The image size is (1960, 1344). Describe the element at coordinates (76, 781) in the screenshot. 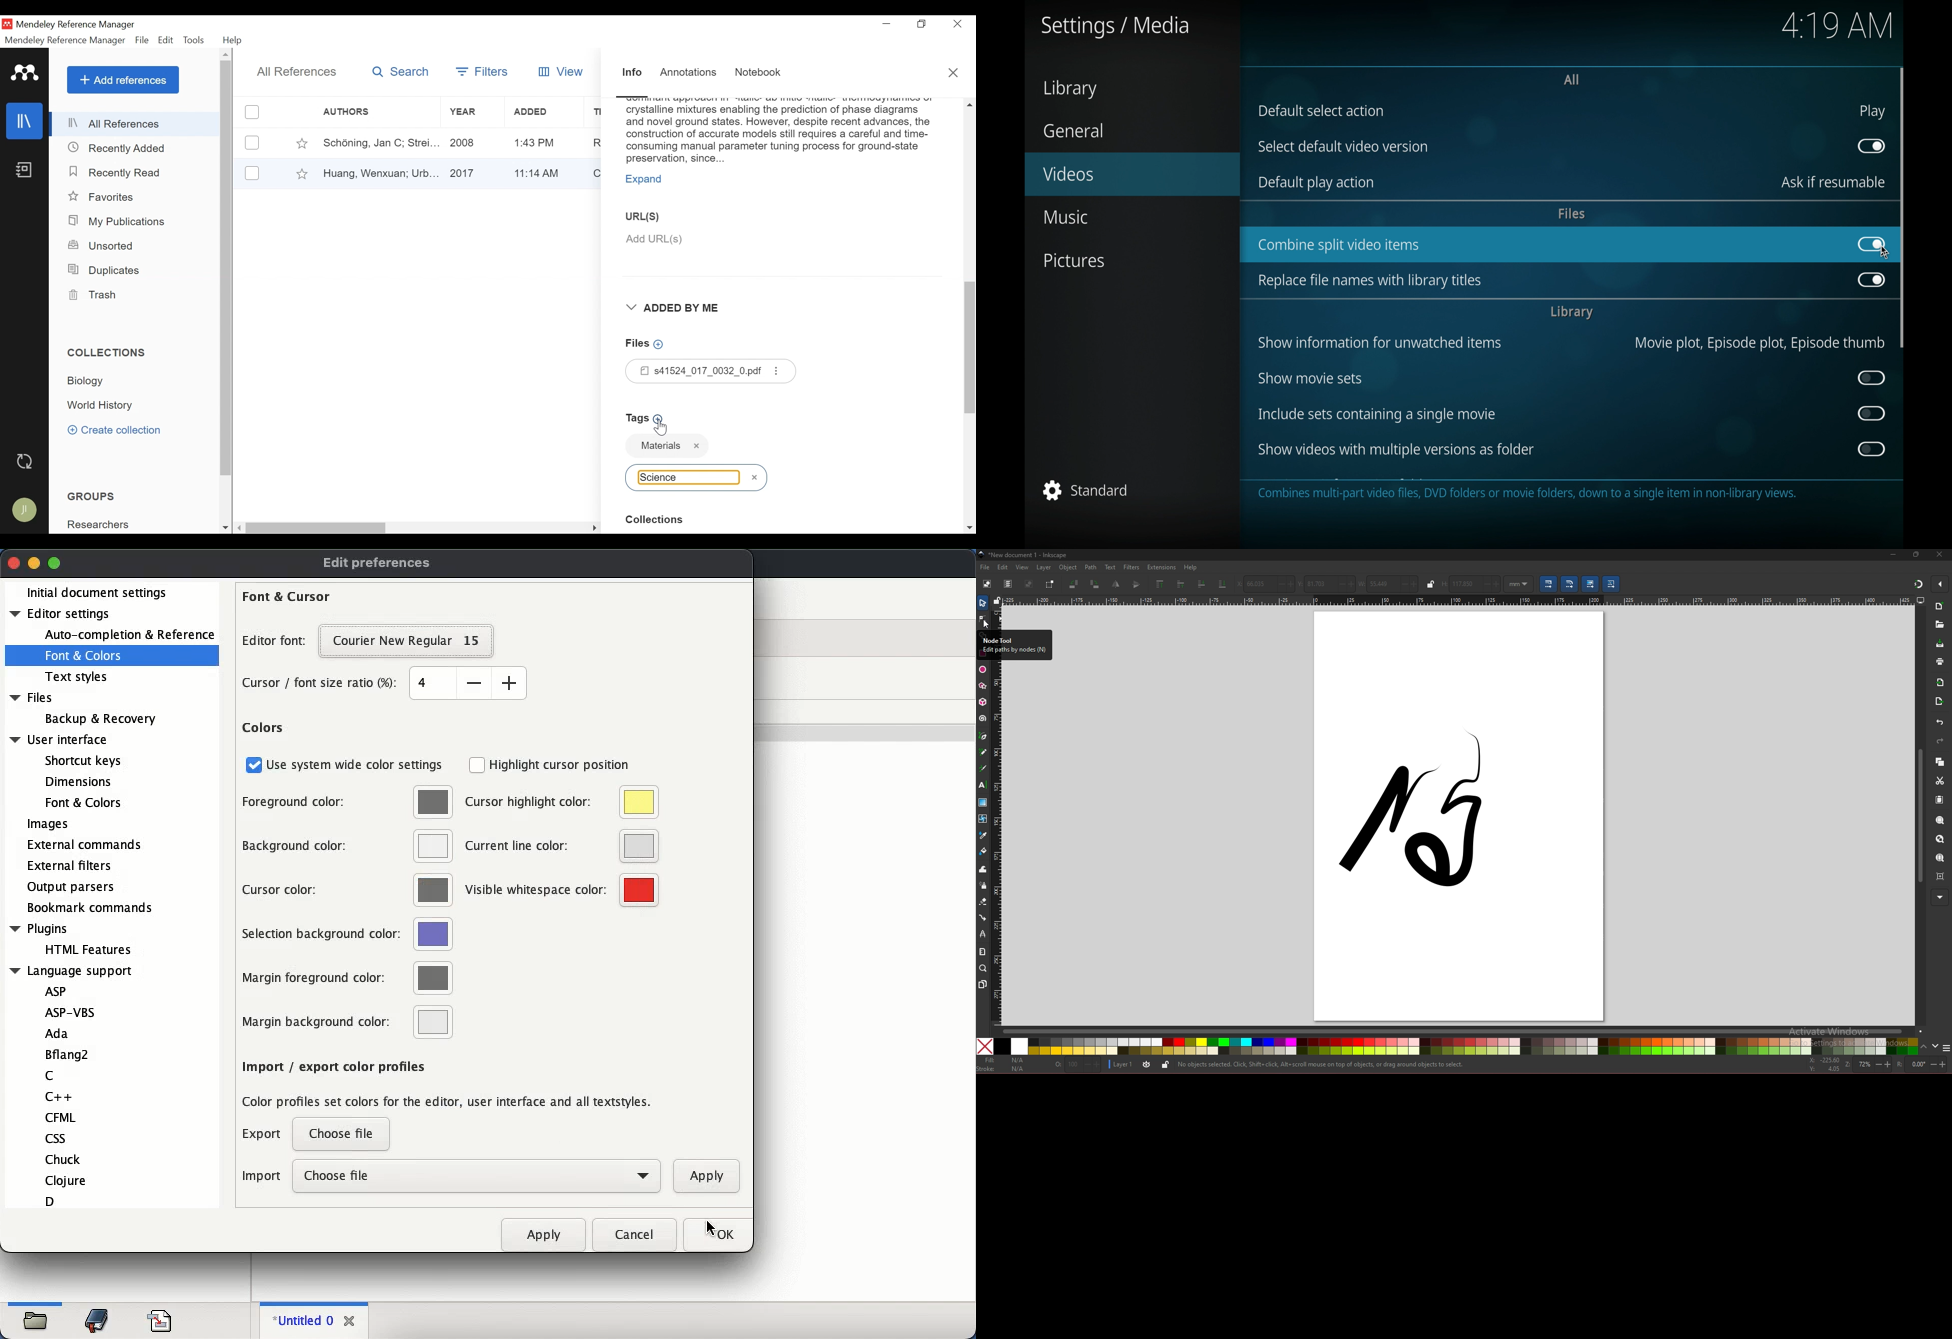

I see `dimensions` at that location.